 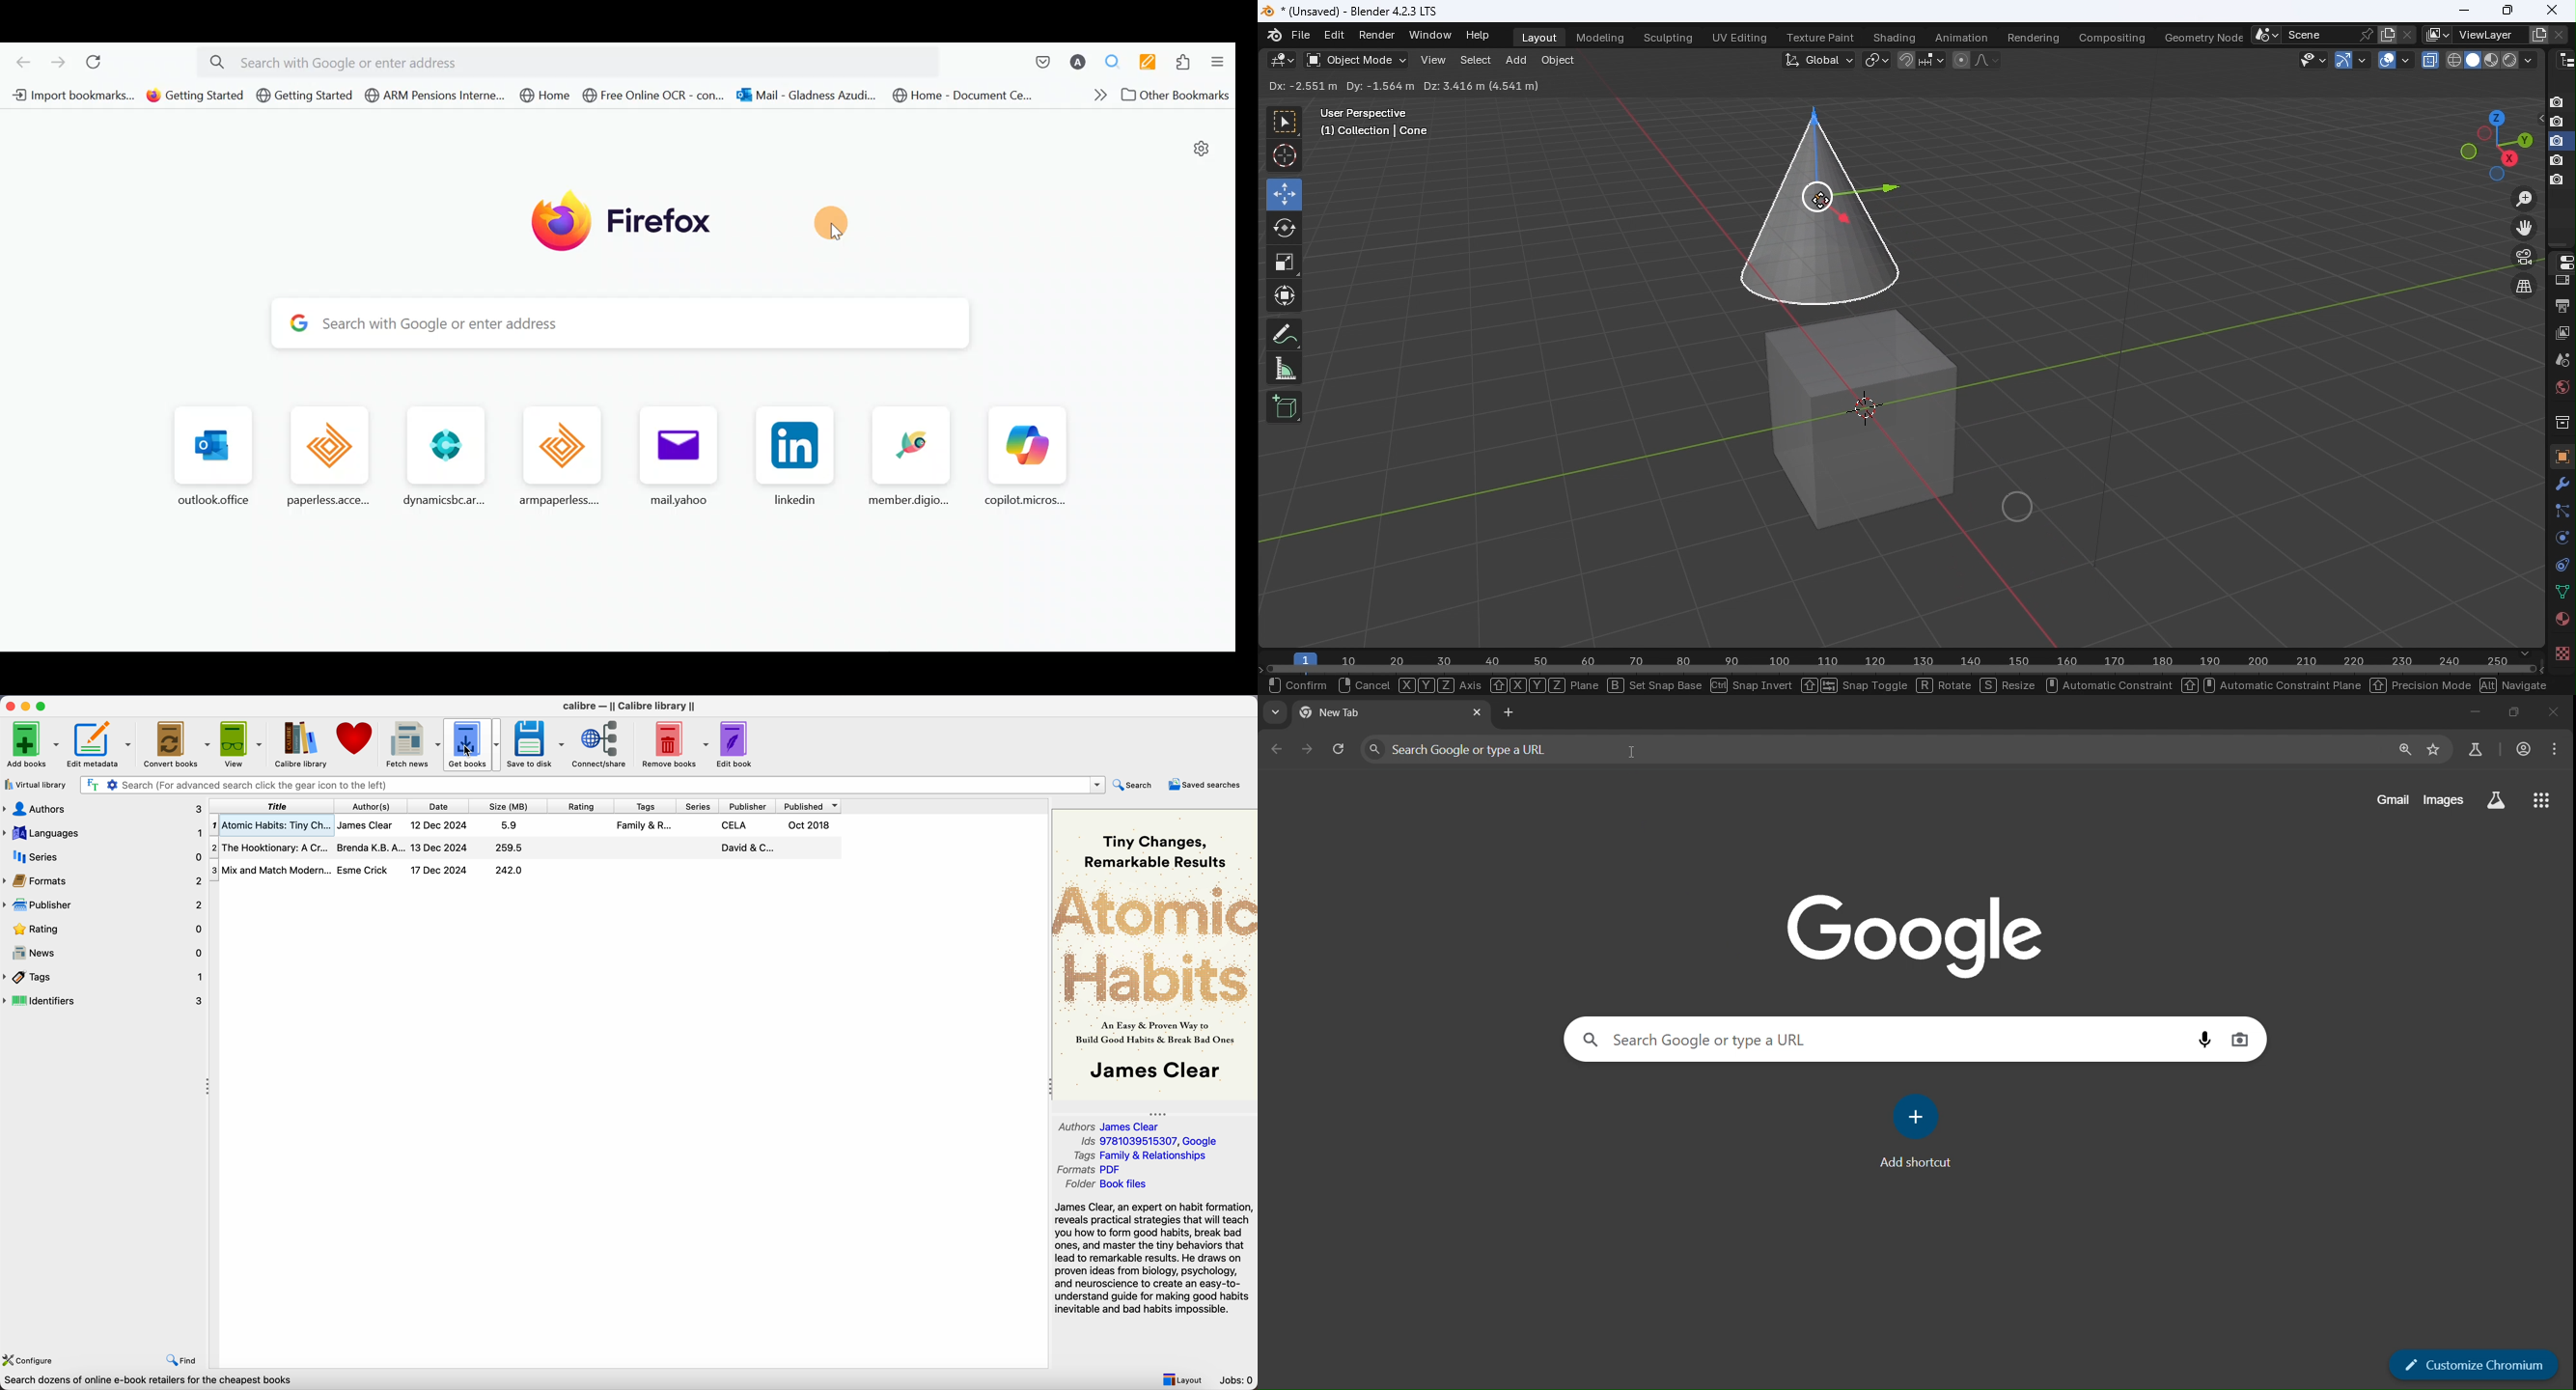 What do you see at coordinates (103, 858) in the screenshot?
I see `series` at bounding box center [103, 858].